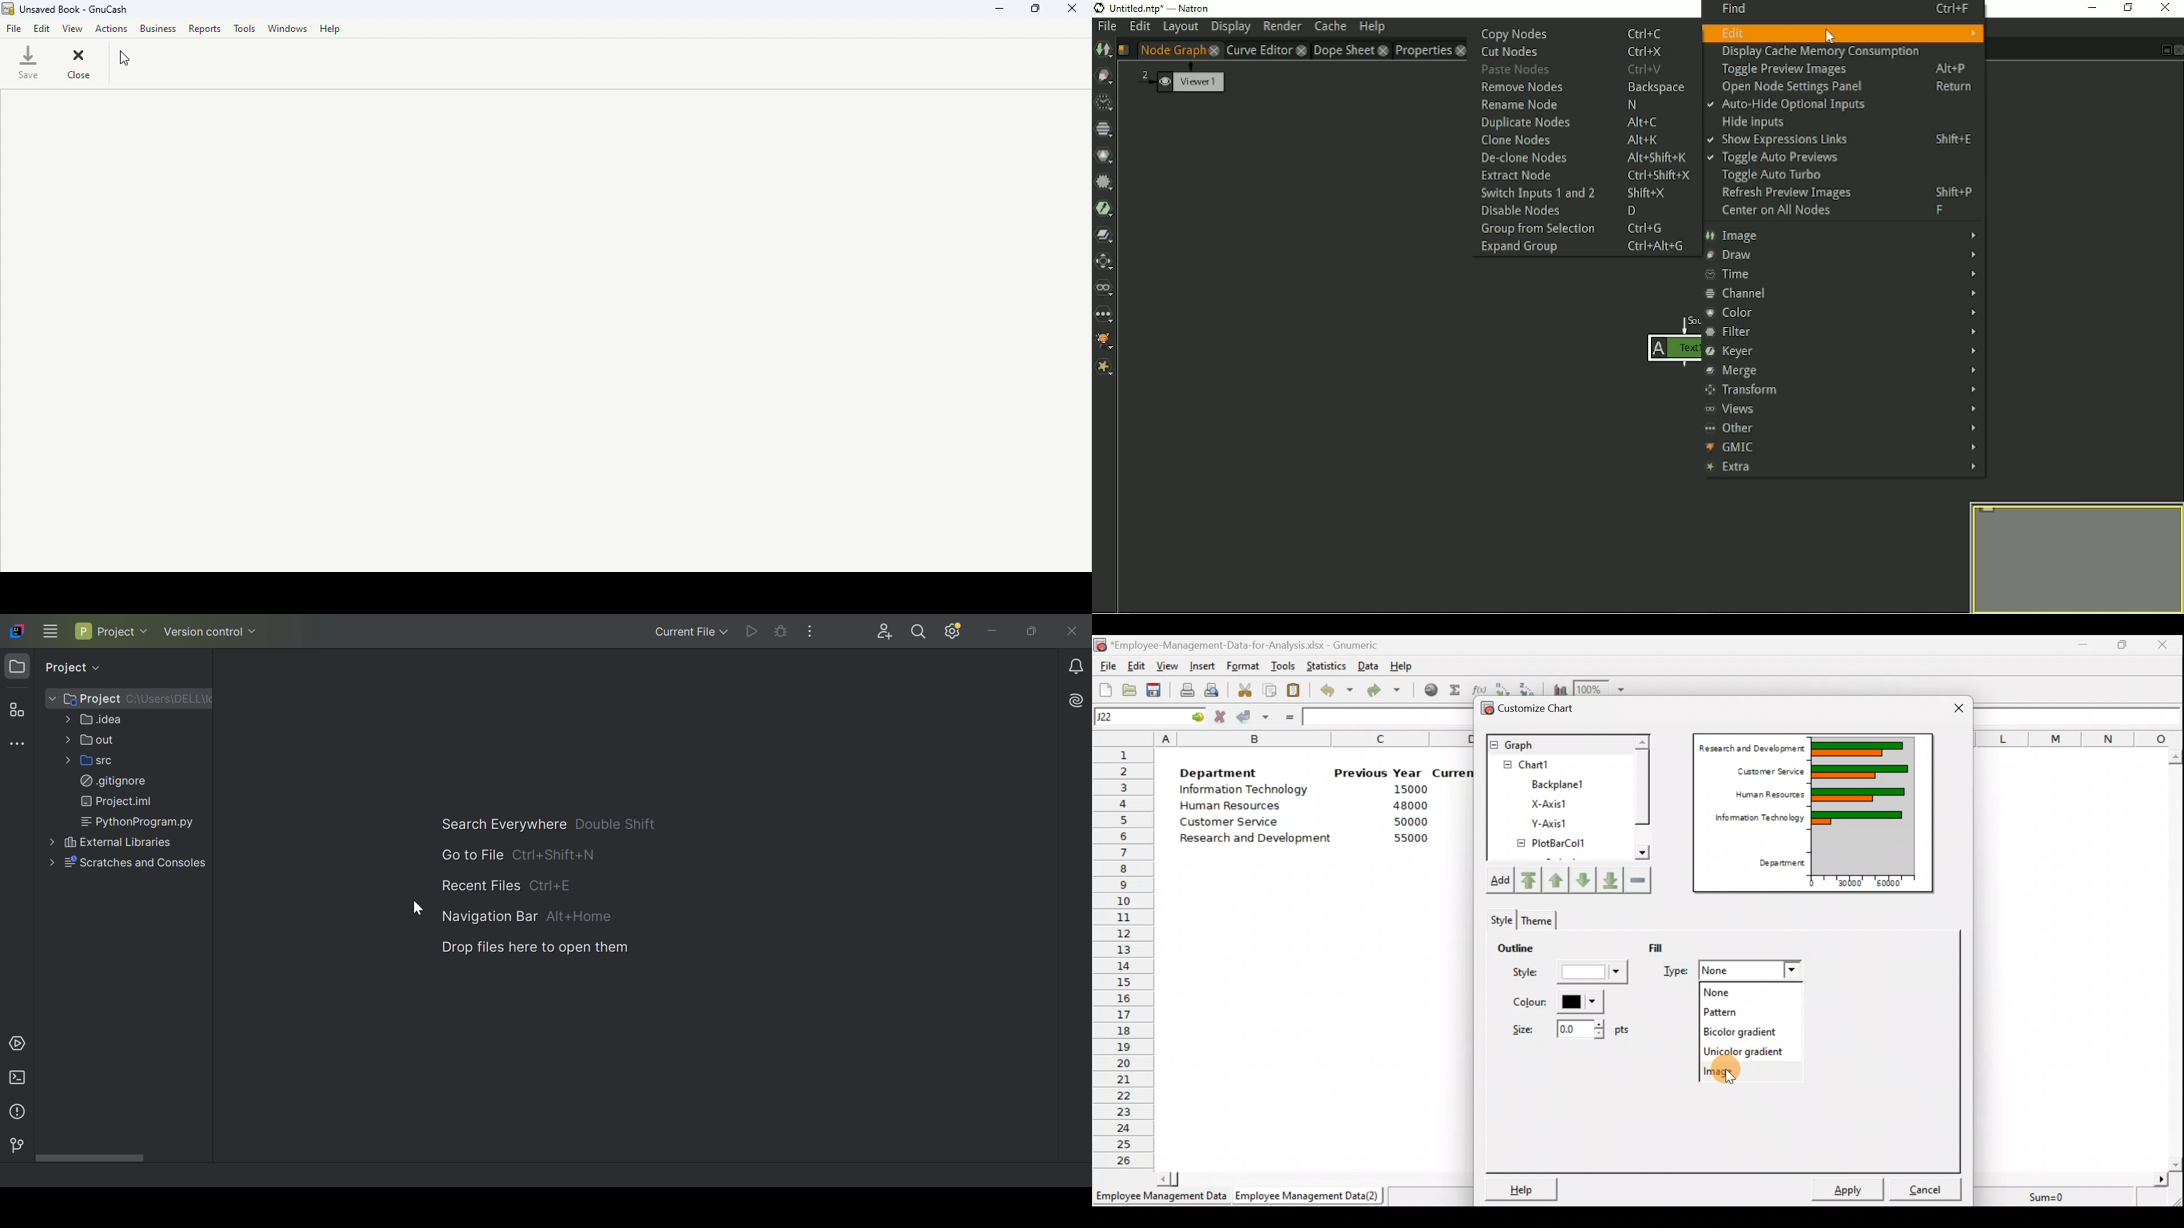  What do you see at coordinates (1155, 688) in the screenshot?
I see `Save the current workbook` at bounding box center [1155, 688].